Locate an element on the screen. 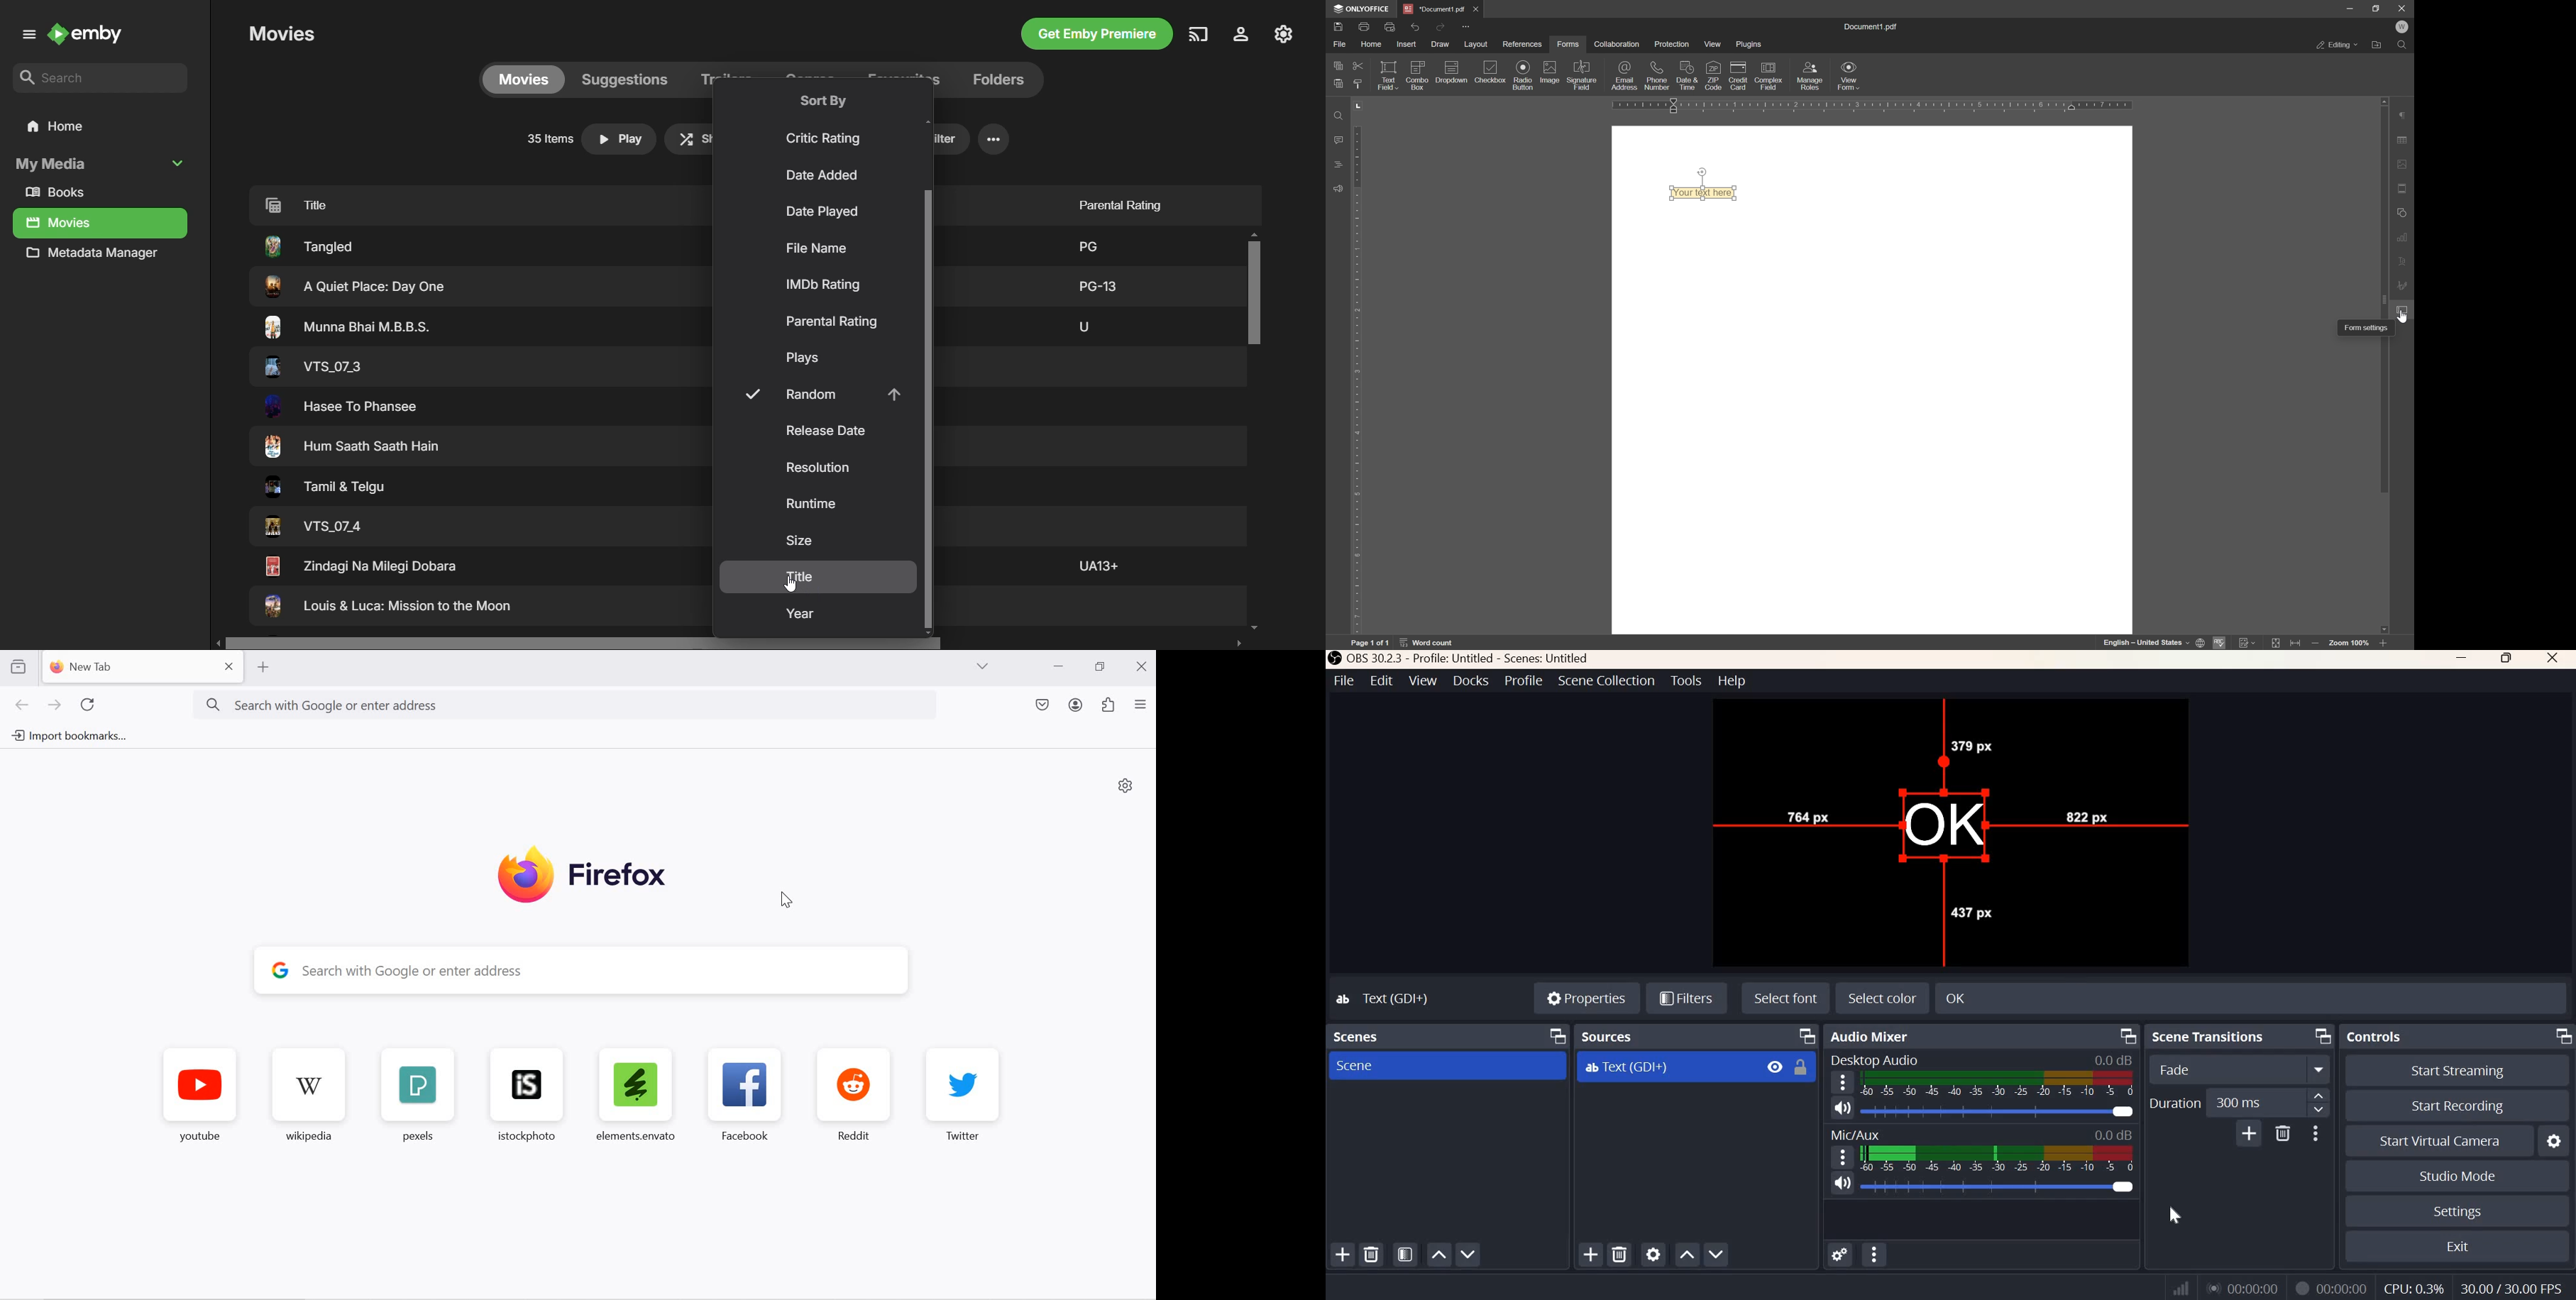  View is located at coordinates (1423, 680).